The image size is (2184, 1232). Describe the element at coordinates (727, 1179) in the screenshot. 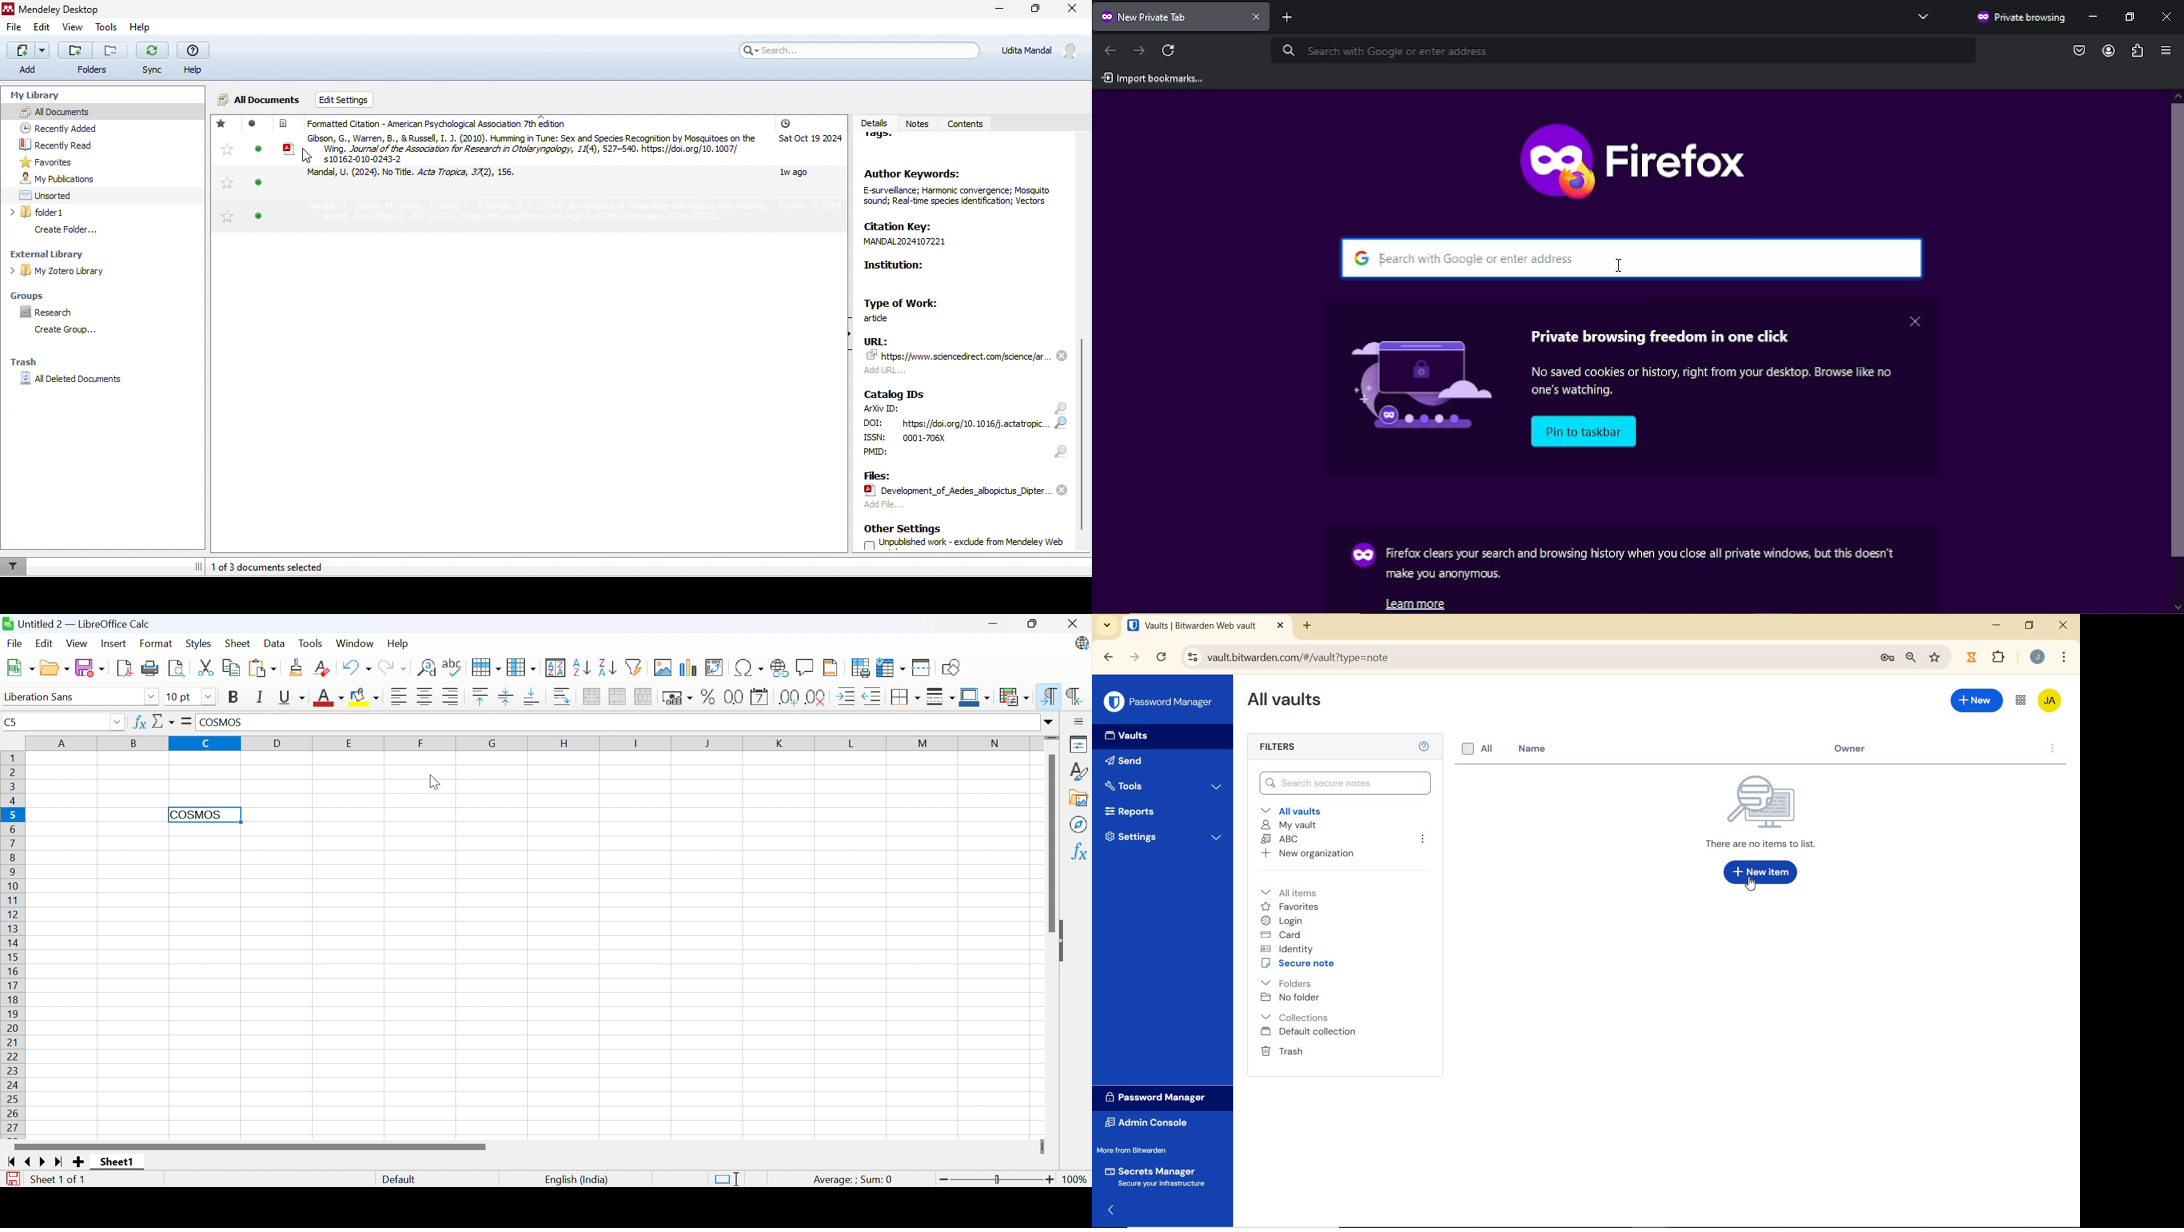

I see `Standard selection. Click to change selection mode.` at that location.